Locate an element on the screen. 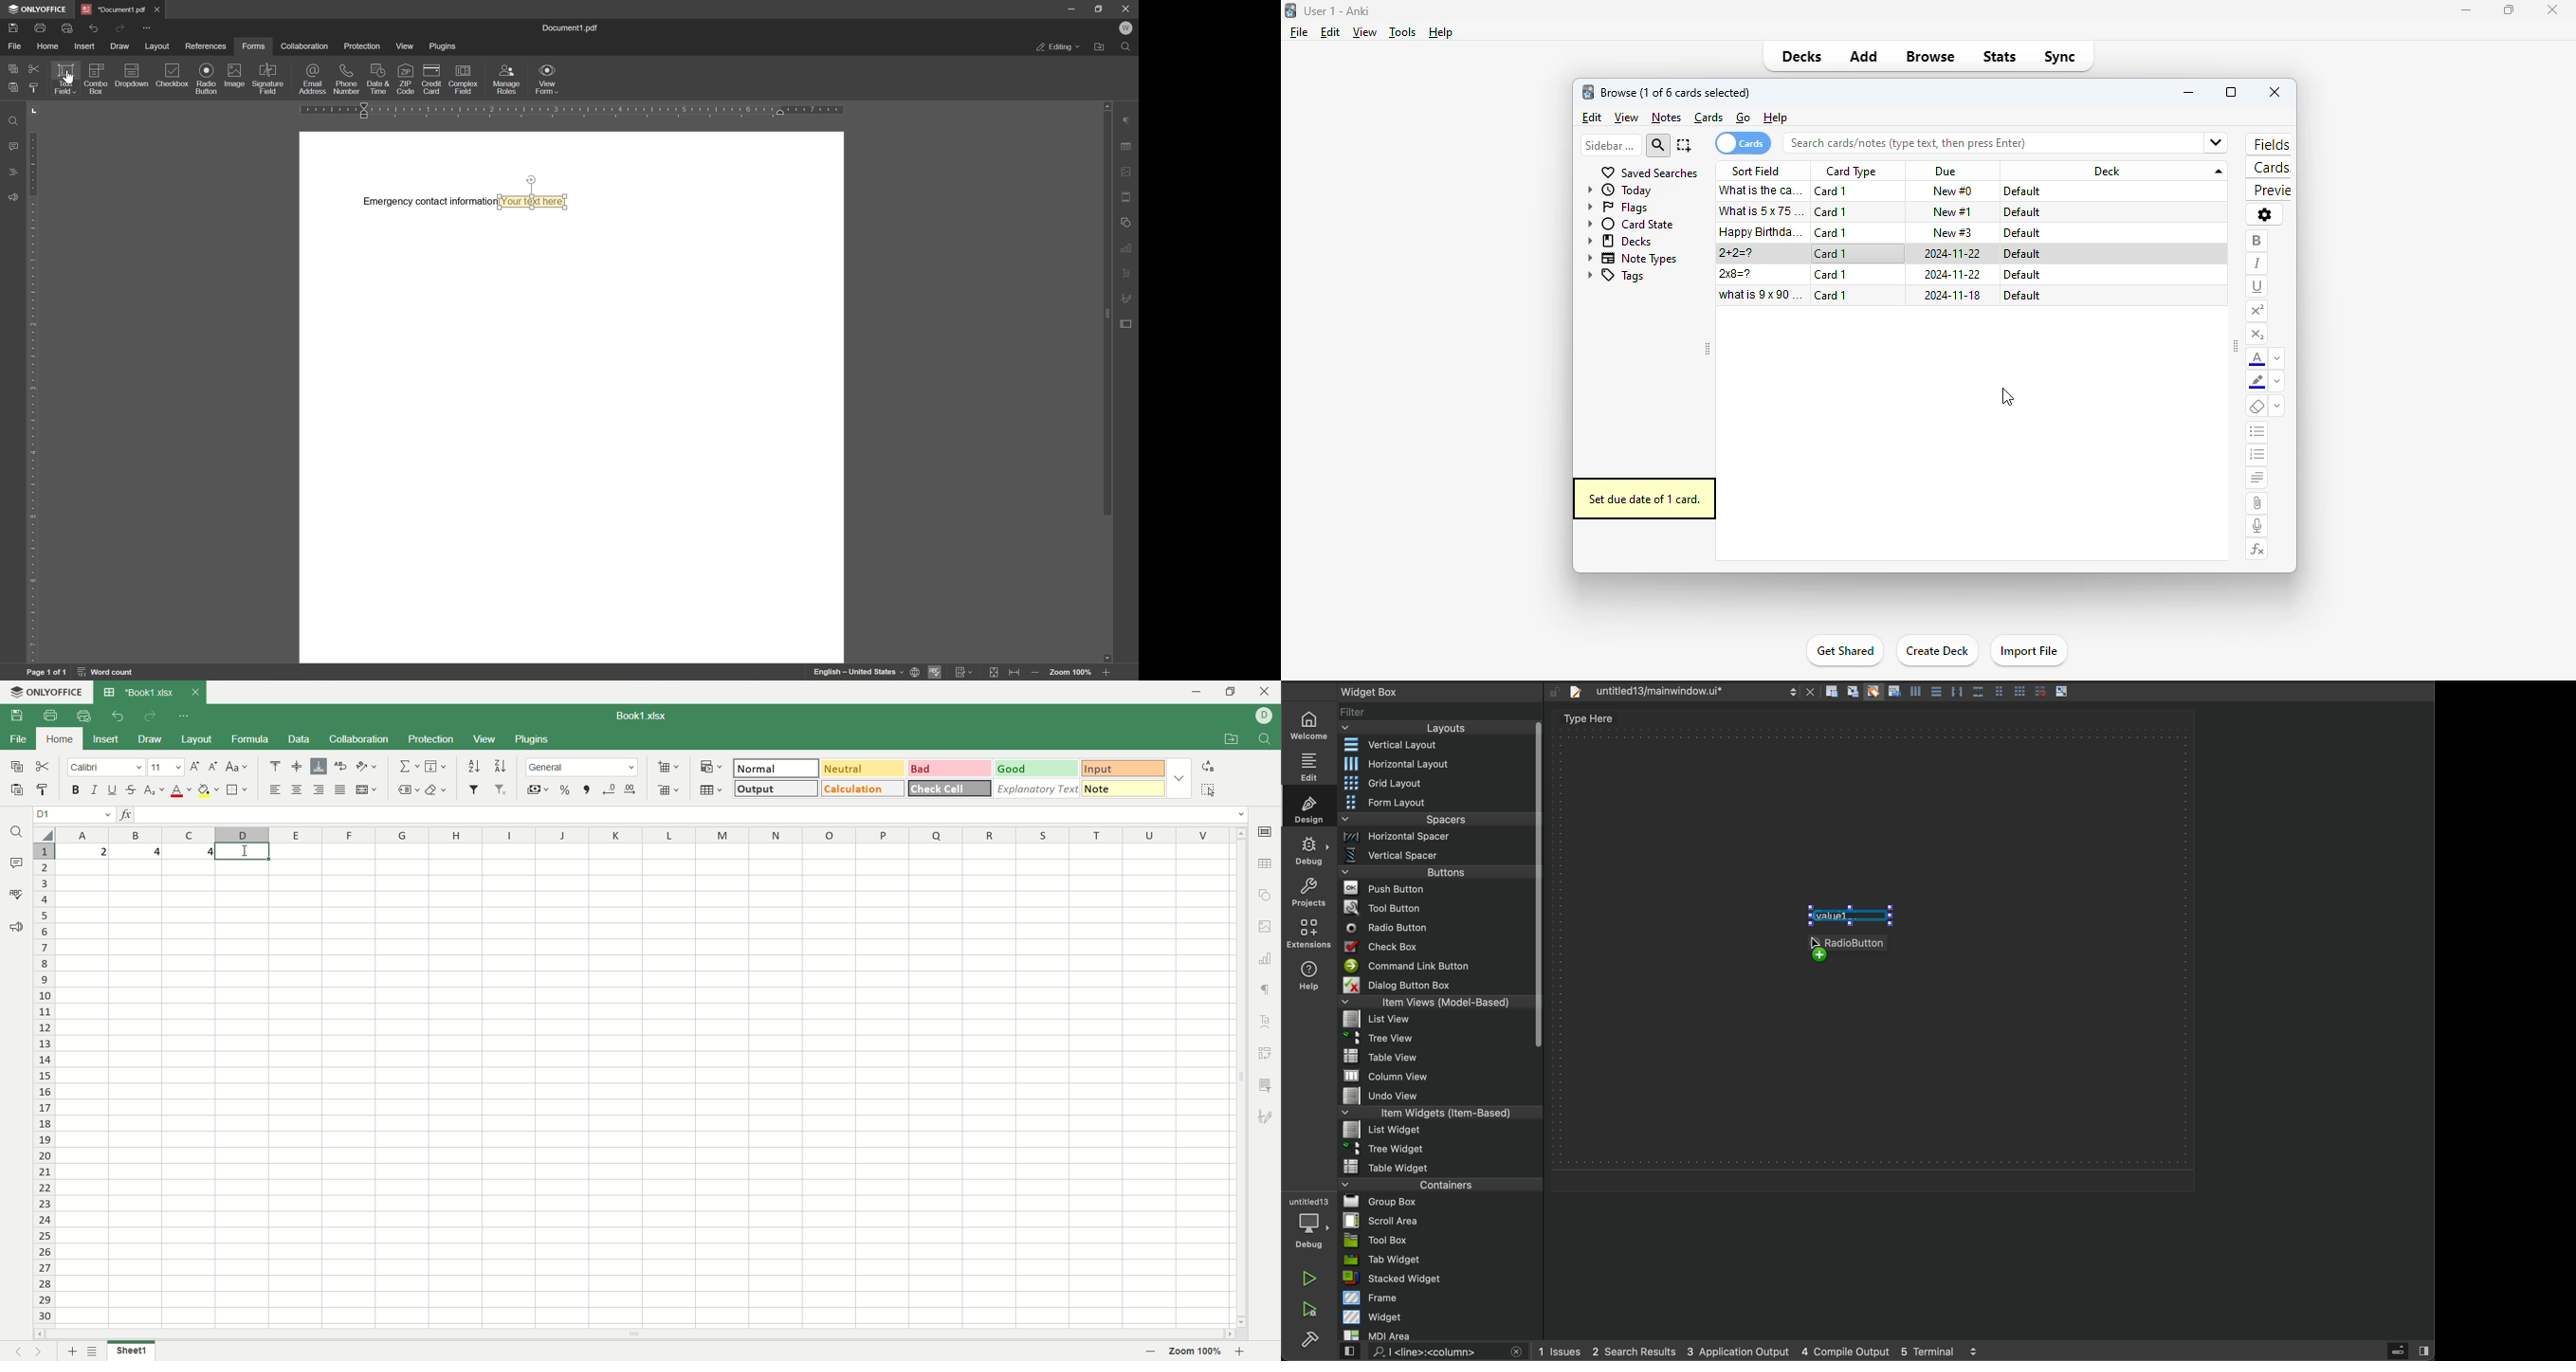  toggle sidebar is located at coordinates (1707, 350).